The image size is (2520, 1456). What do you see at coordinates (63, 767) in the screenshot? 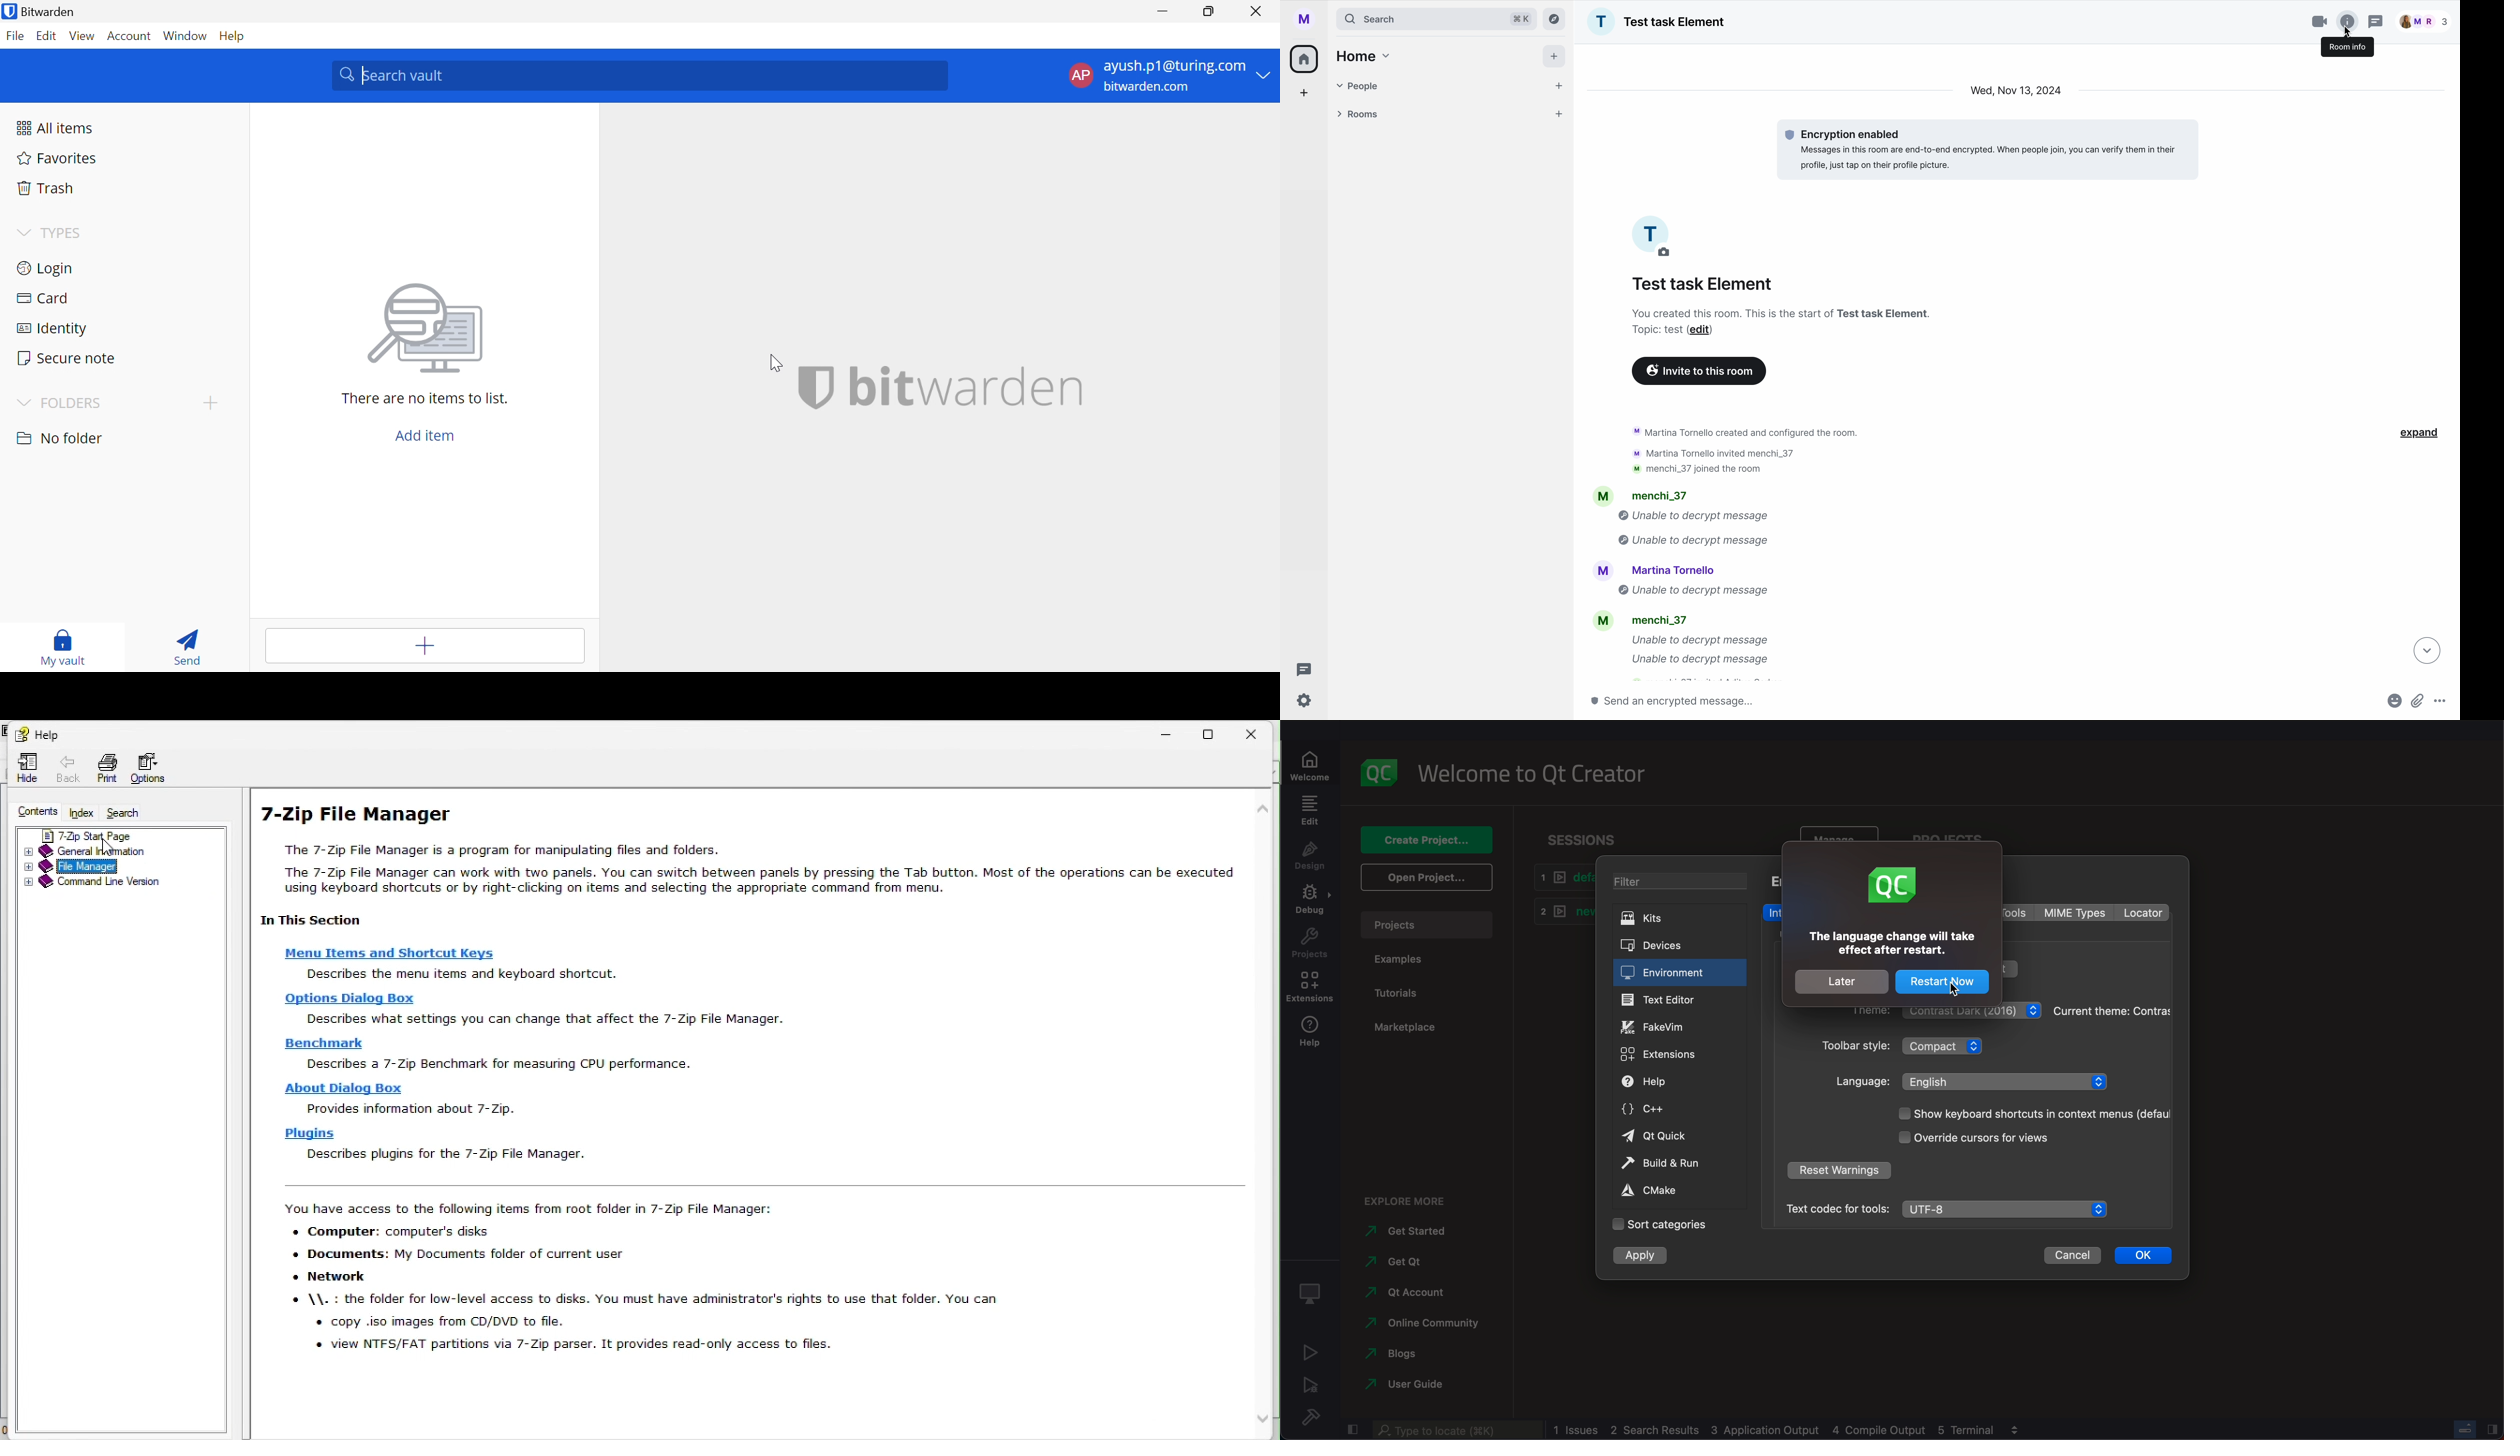
I see `Back` at bounding box center [63, 767].